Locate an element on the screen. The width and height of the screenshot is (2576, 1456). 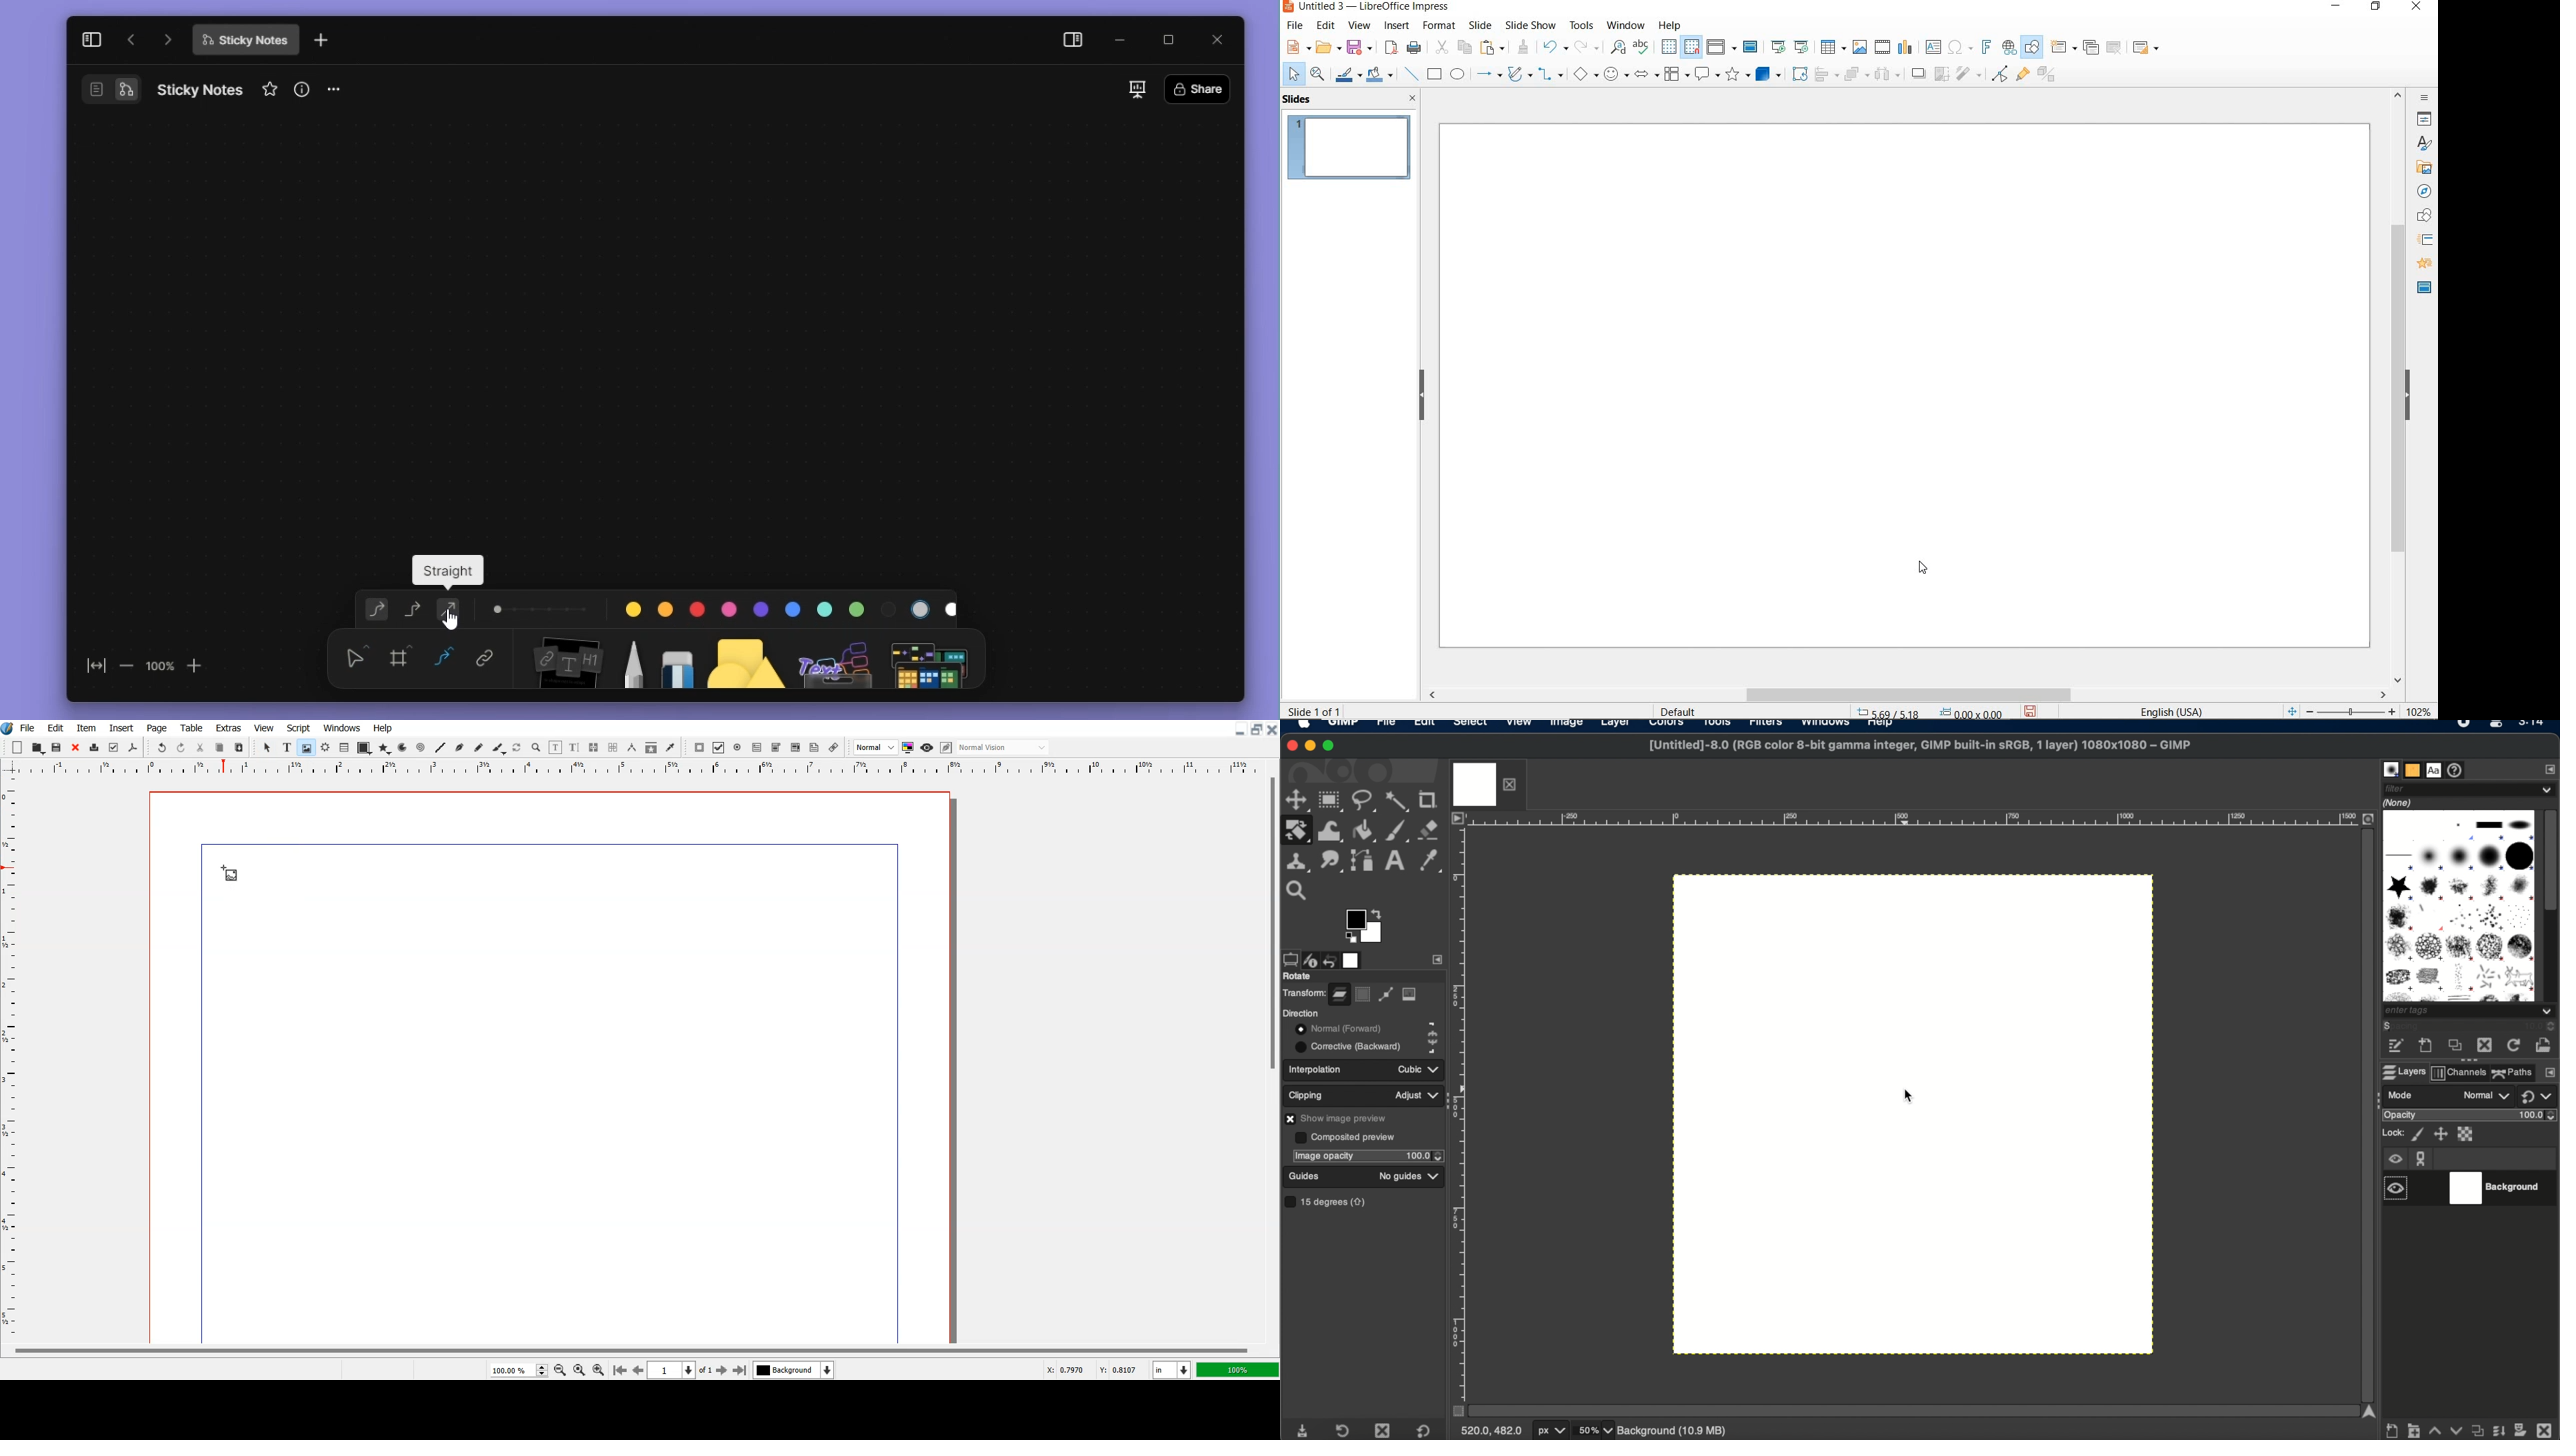
Undo is located at coordinates (162, 747).